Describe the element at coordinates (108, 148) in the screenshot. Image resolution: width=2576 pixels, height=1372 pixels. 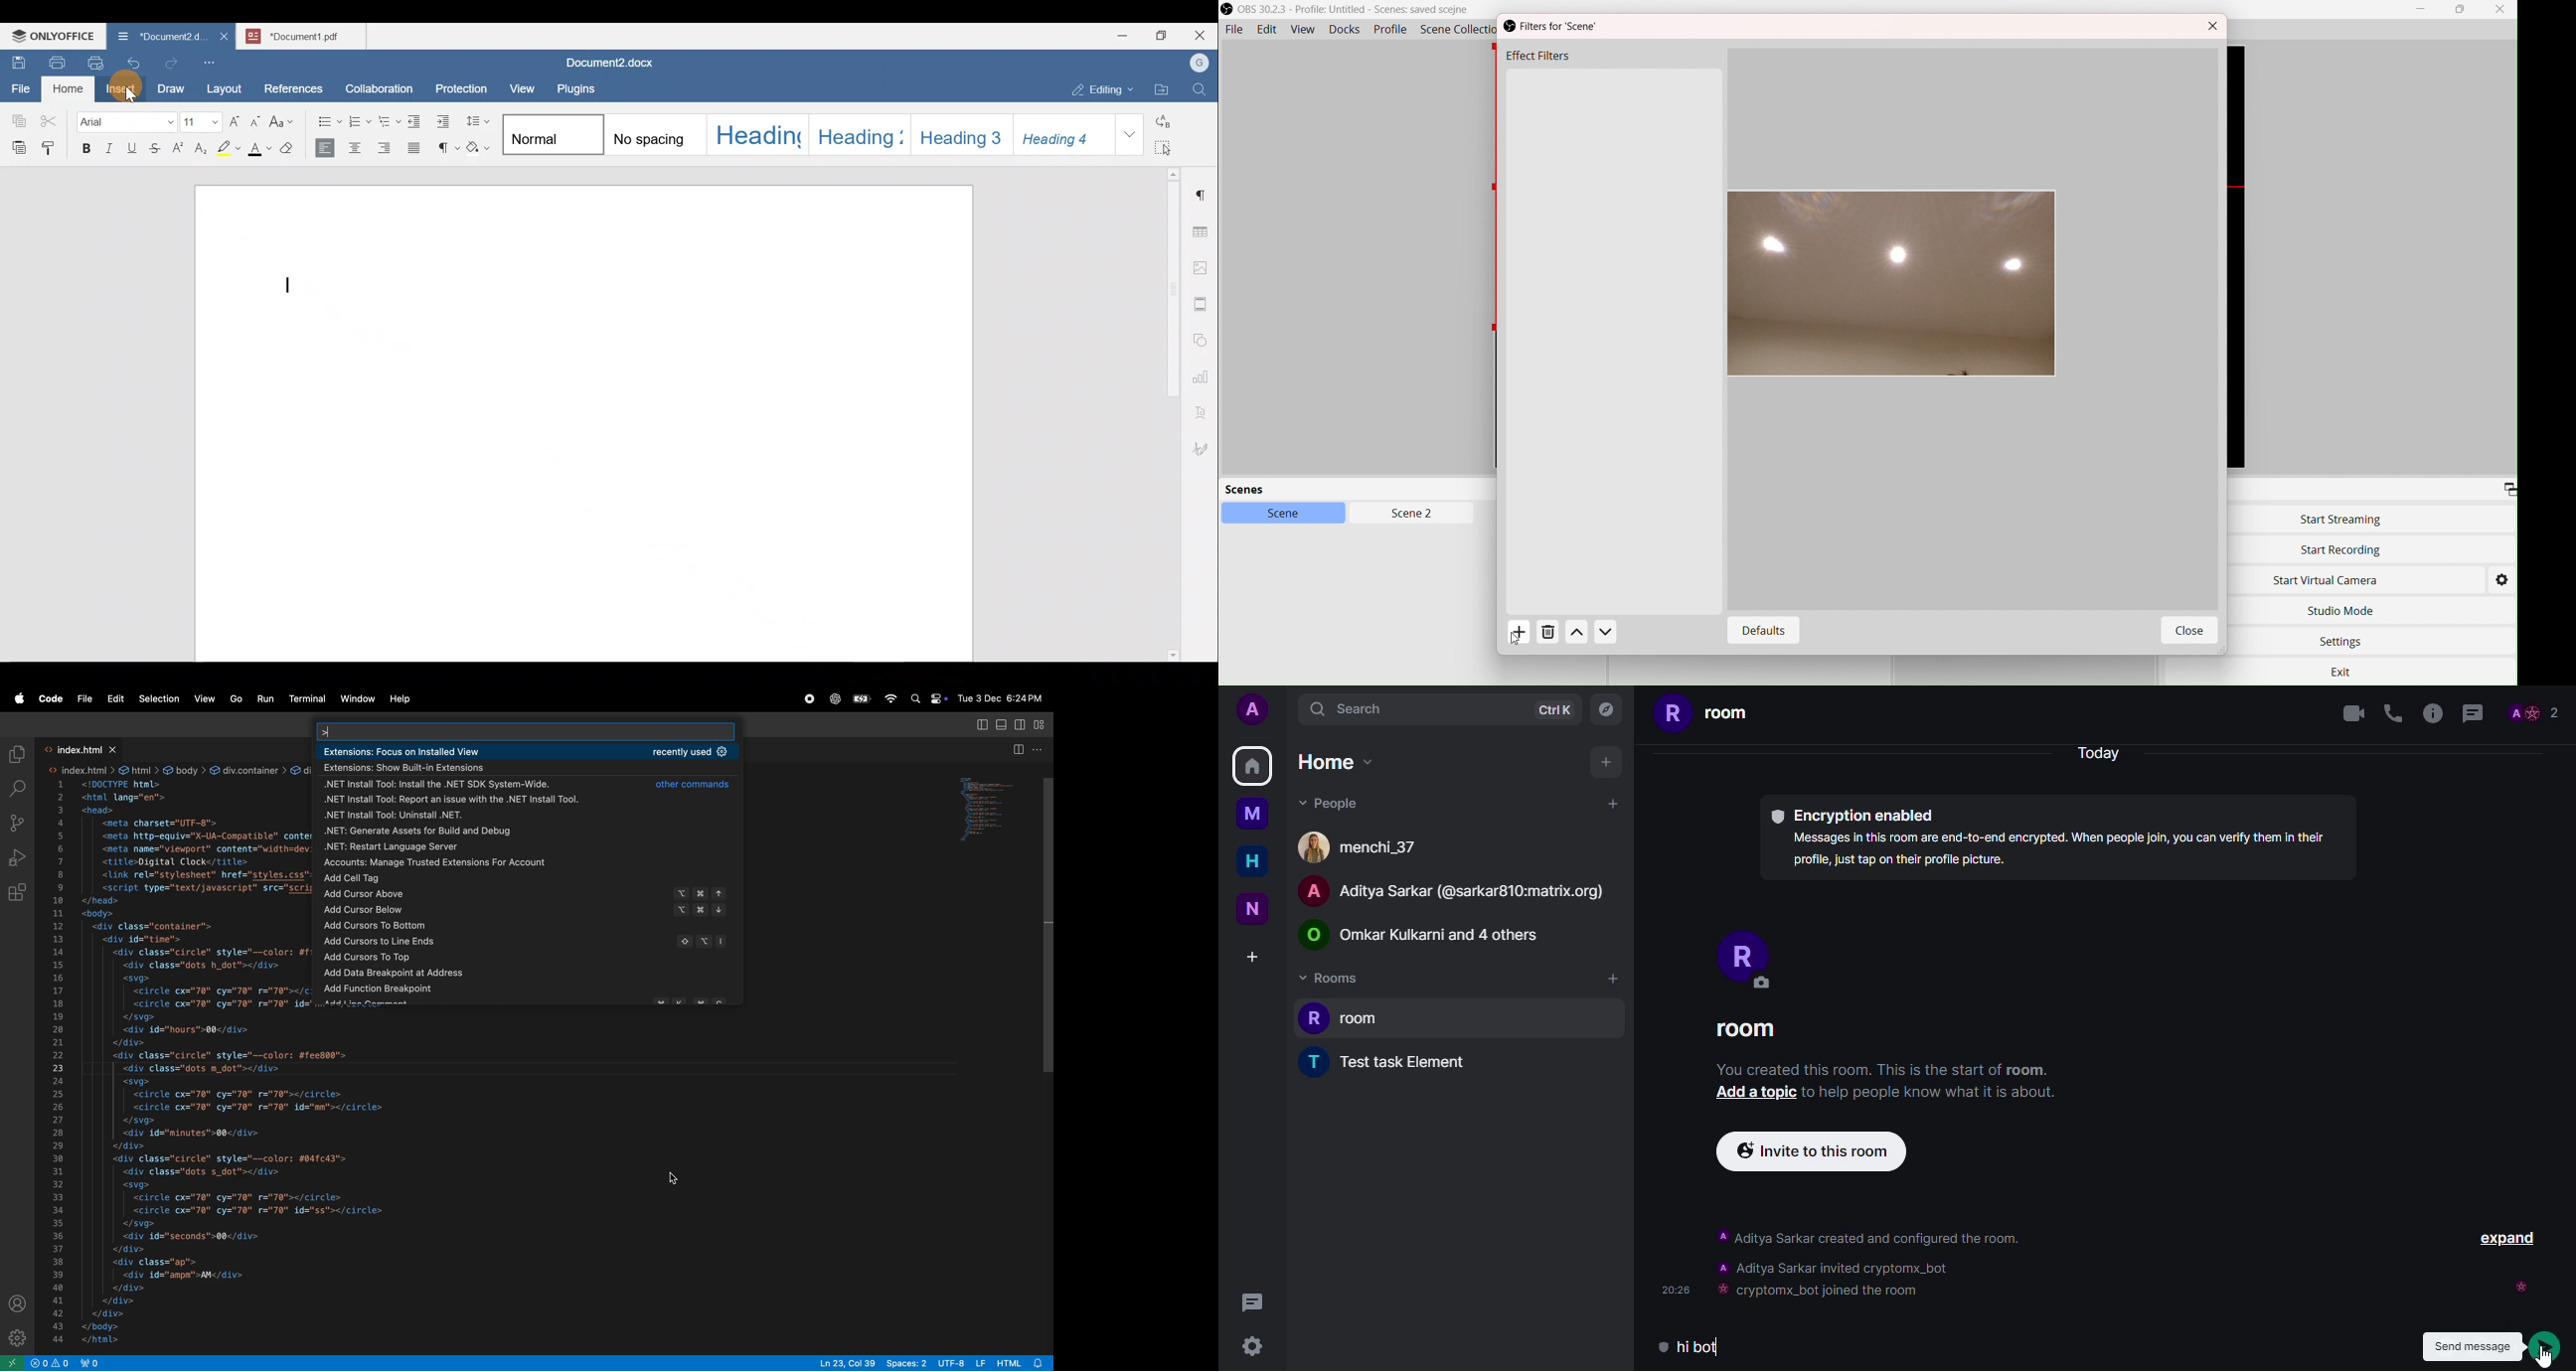
I see `Italic` at that location.